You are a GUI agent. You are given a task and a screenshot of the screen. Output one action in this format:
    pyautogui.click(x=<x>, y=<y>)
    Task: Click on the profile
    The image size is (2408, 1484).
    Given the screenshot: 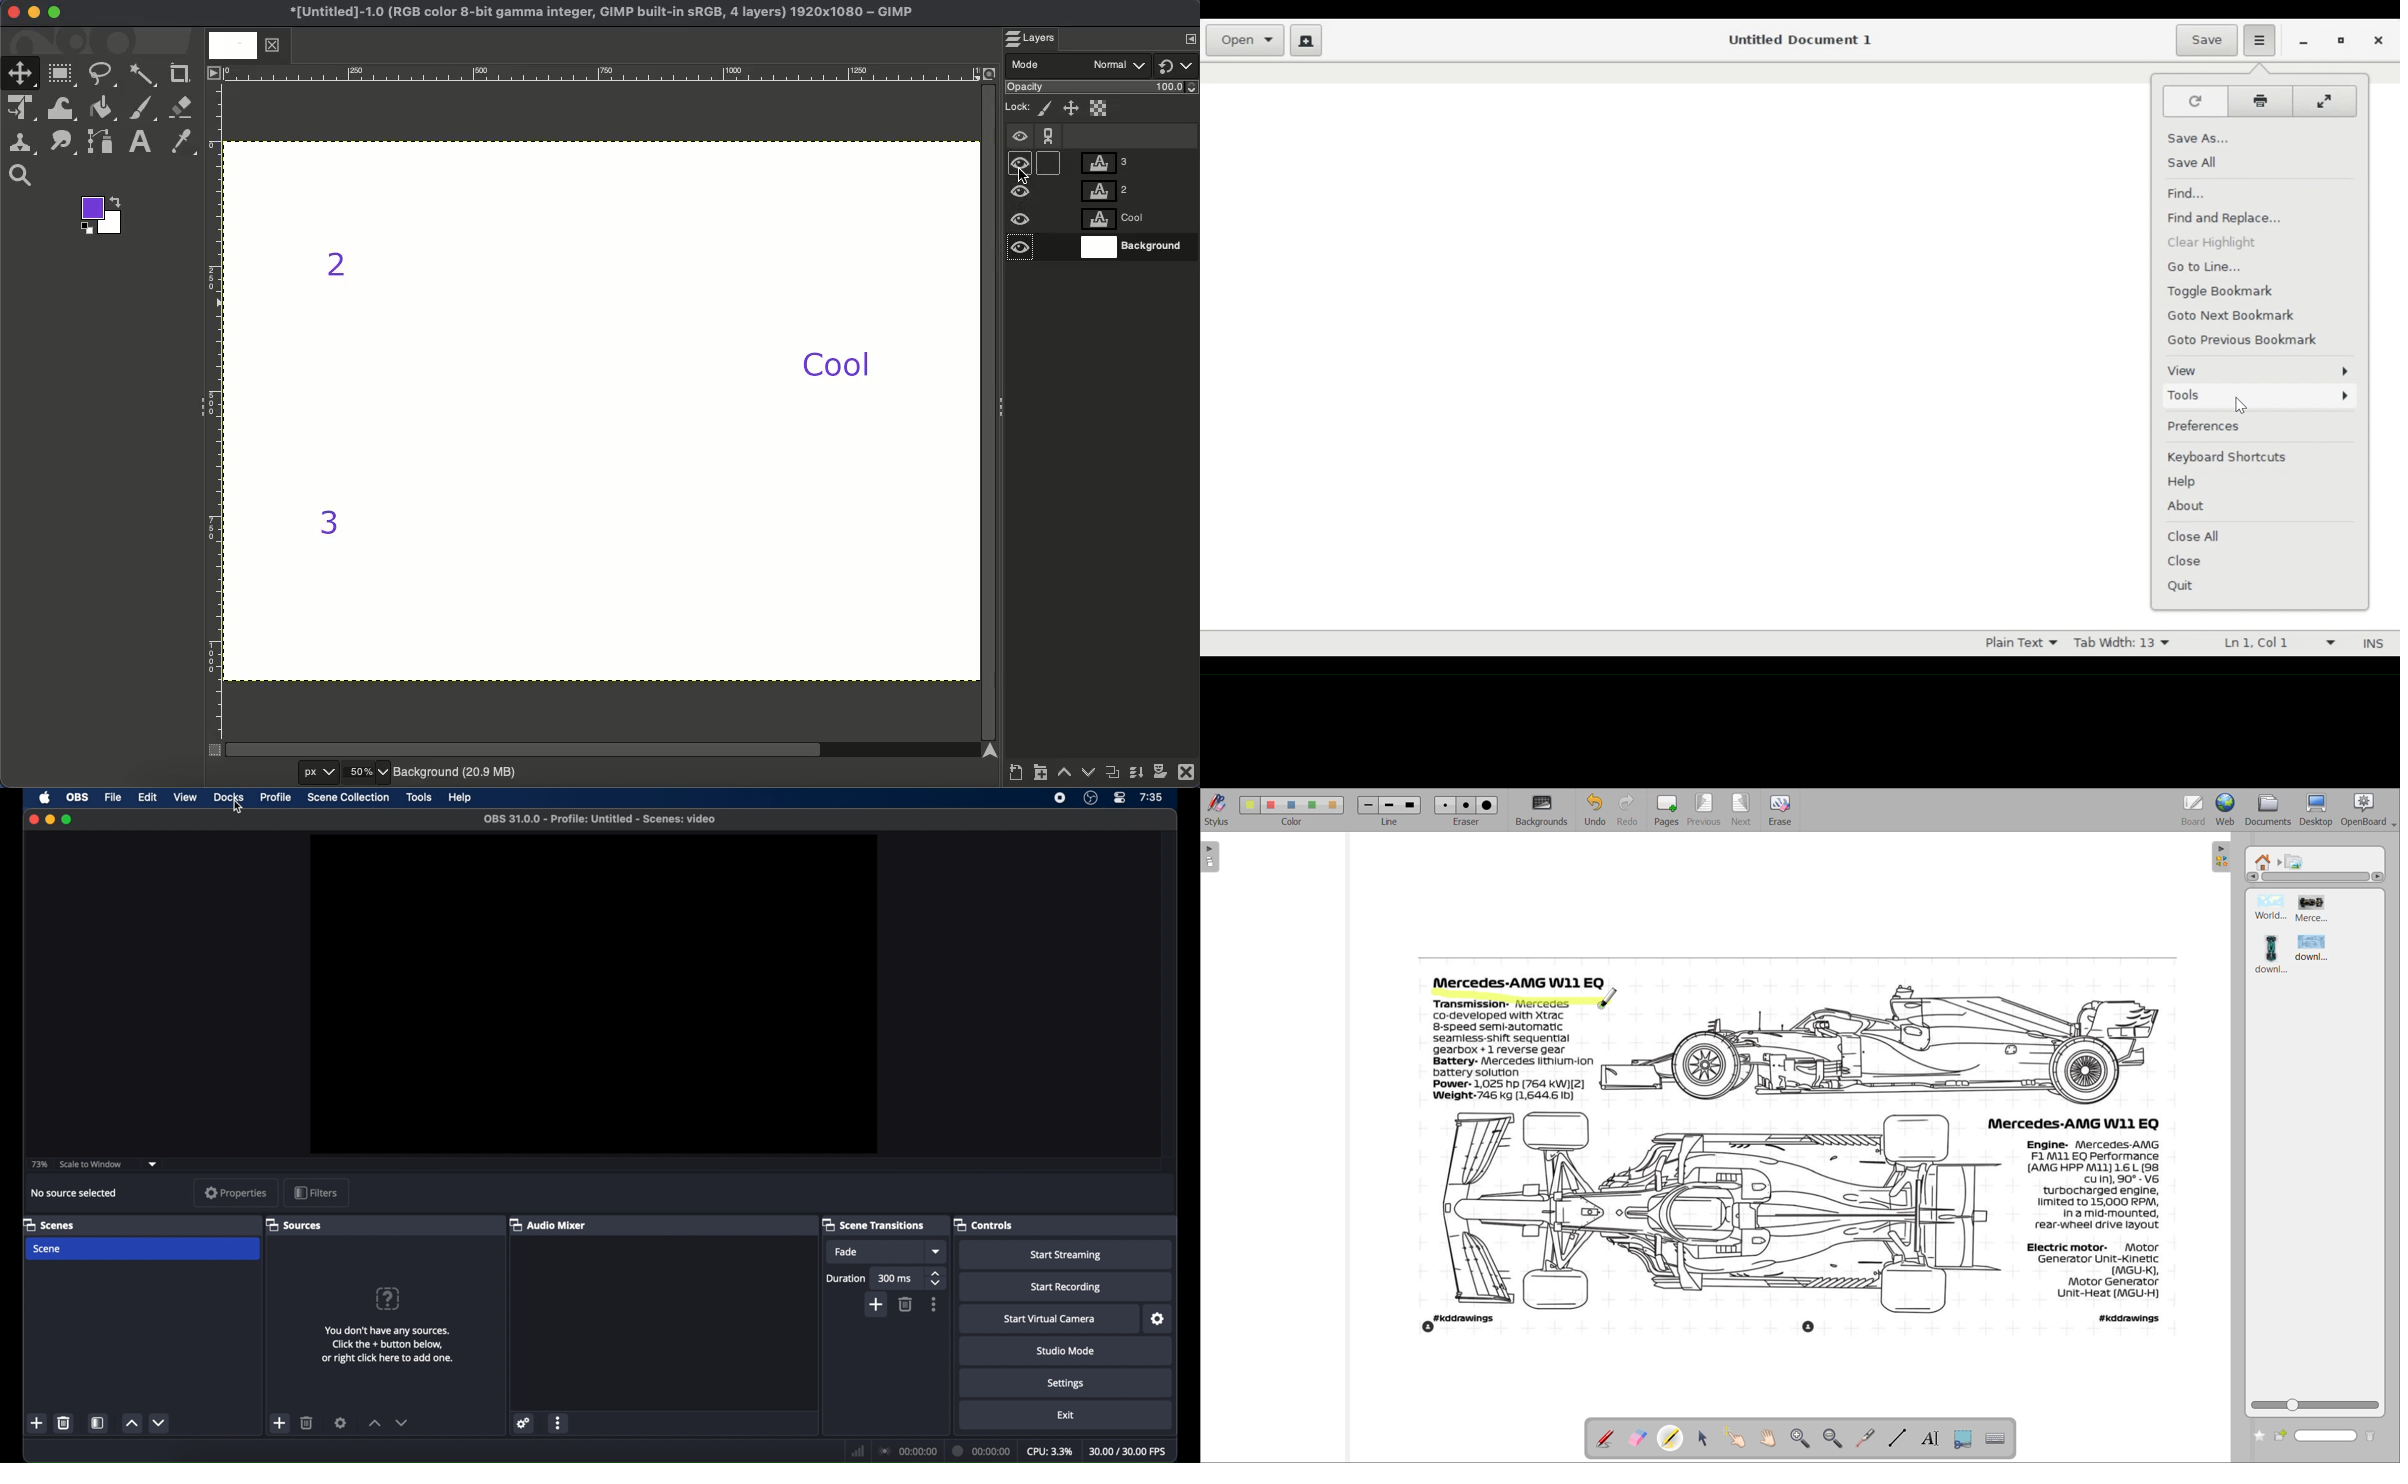 What is the action you would take?
    pyautogui.click(x=274, y=796)
    